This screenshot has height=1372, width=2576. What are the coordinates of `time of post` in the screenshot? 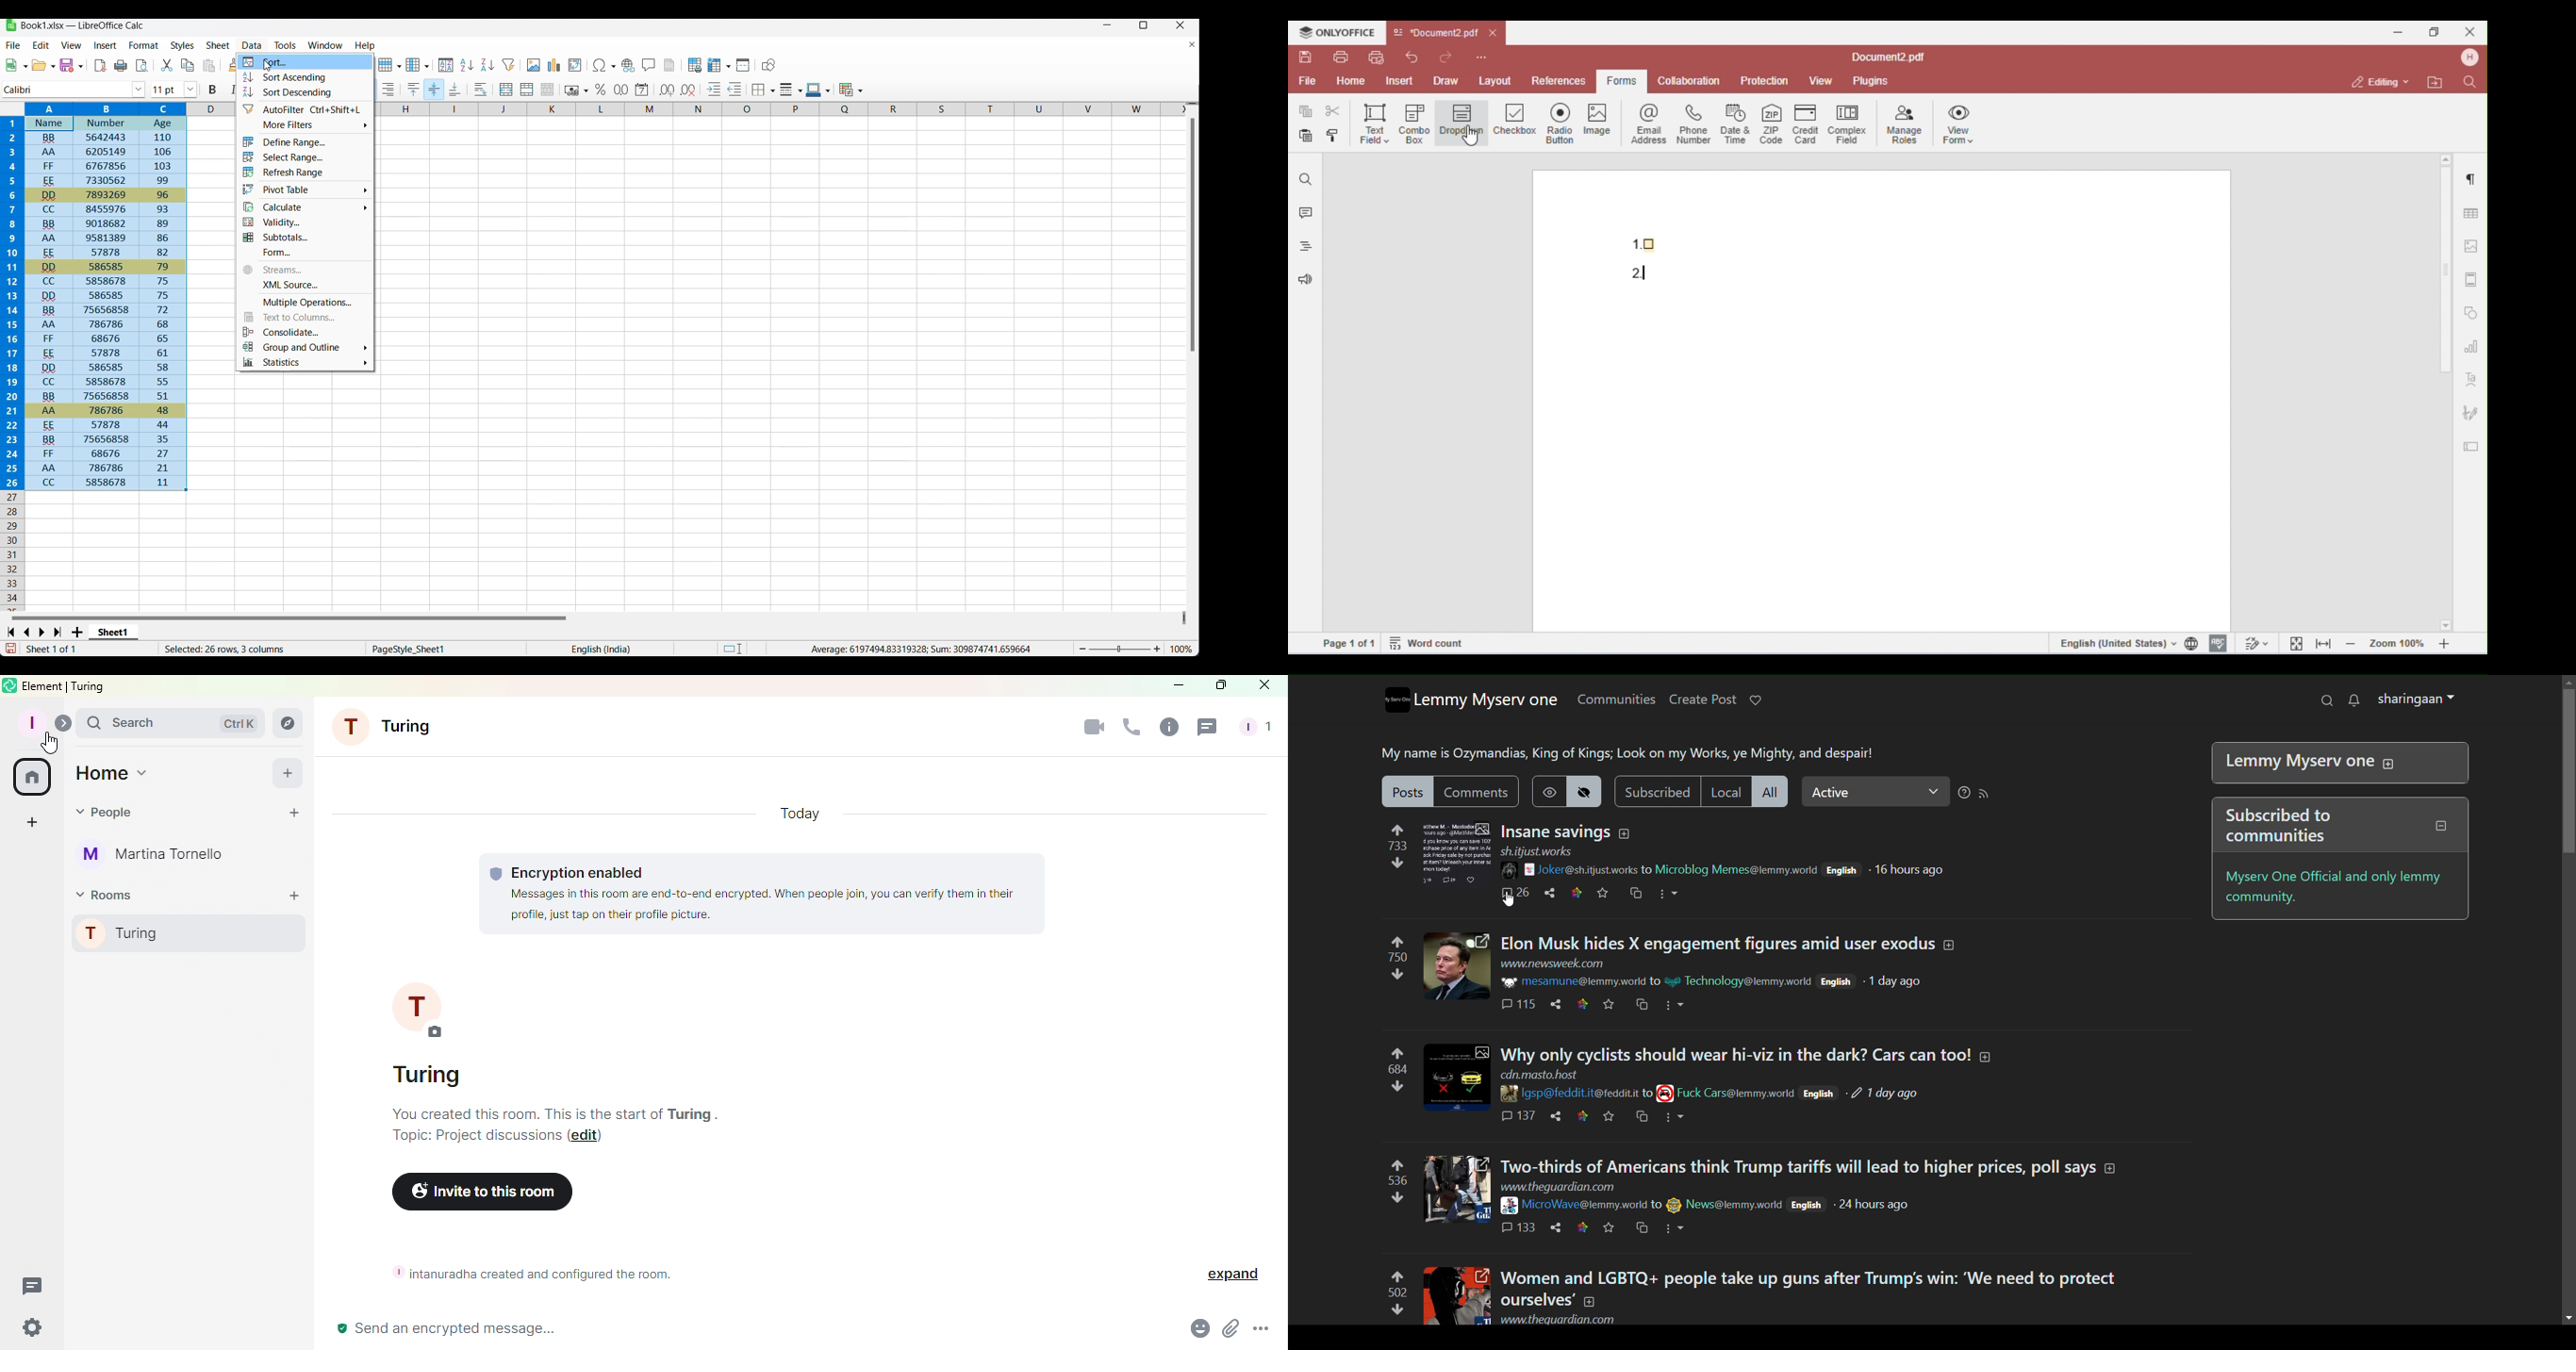 It's located at (1875, 1206).